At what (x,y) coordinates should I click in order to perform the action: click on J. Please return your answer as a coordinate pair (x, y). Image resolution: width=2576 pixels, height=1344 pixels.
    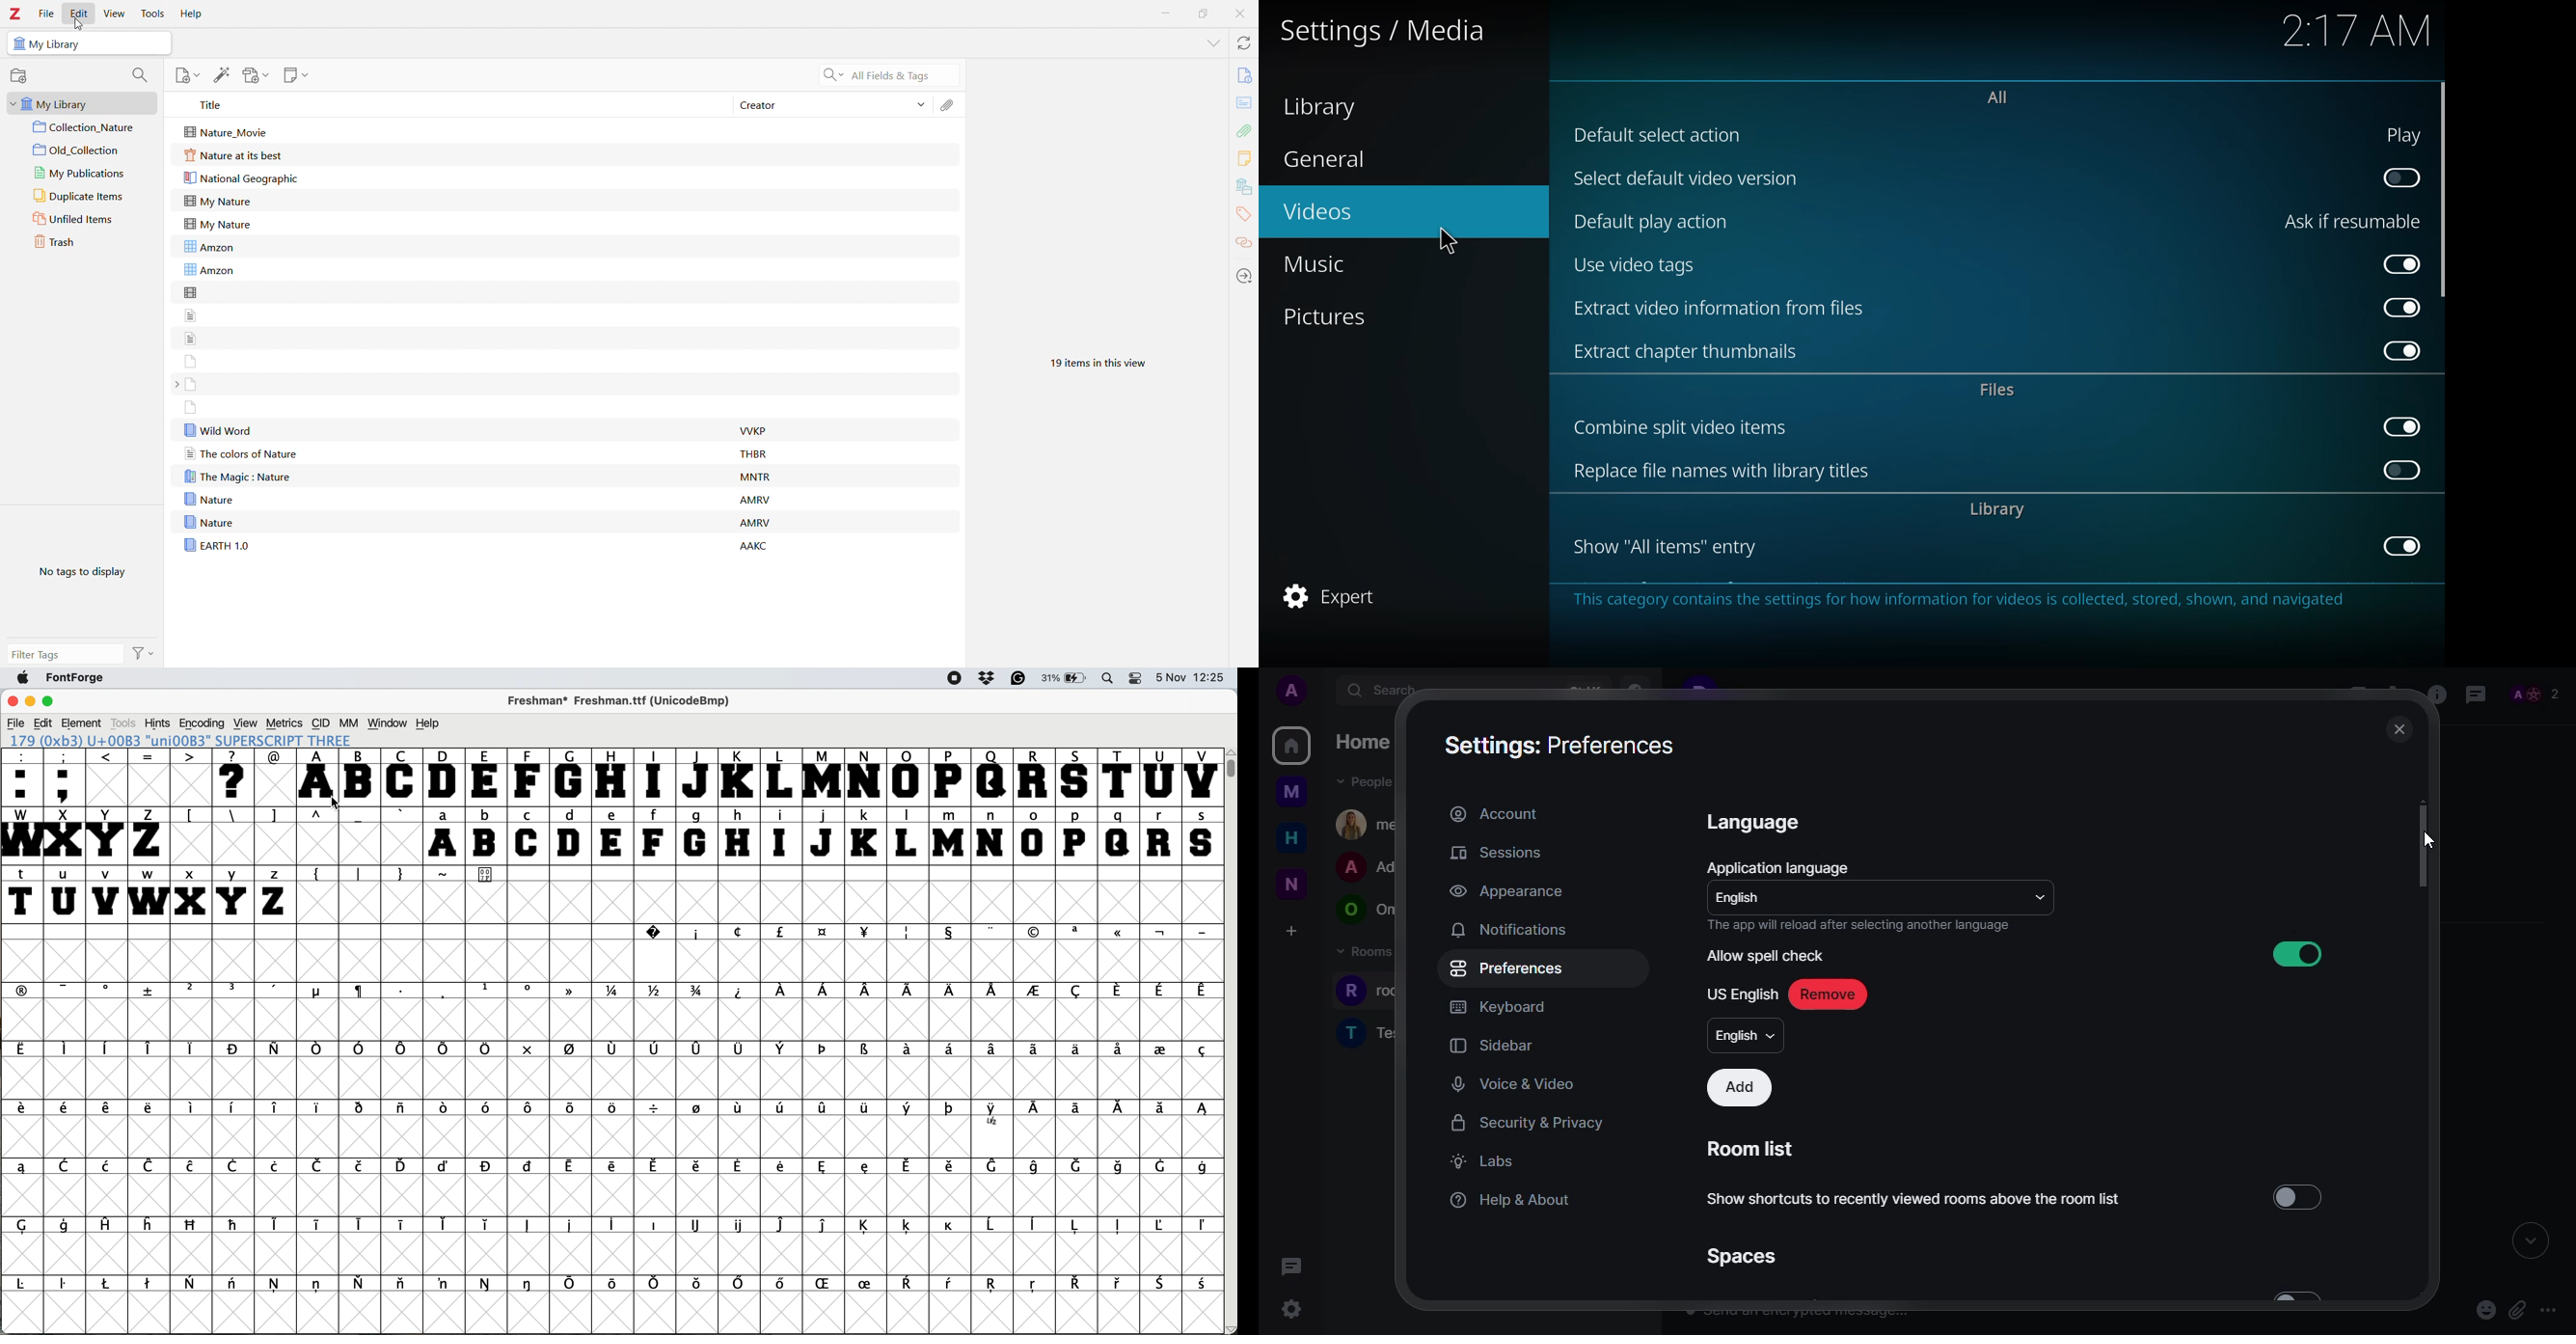
    Looking at the image, I should click on (697, 777).